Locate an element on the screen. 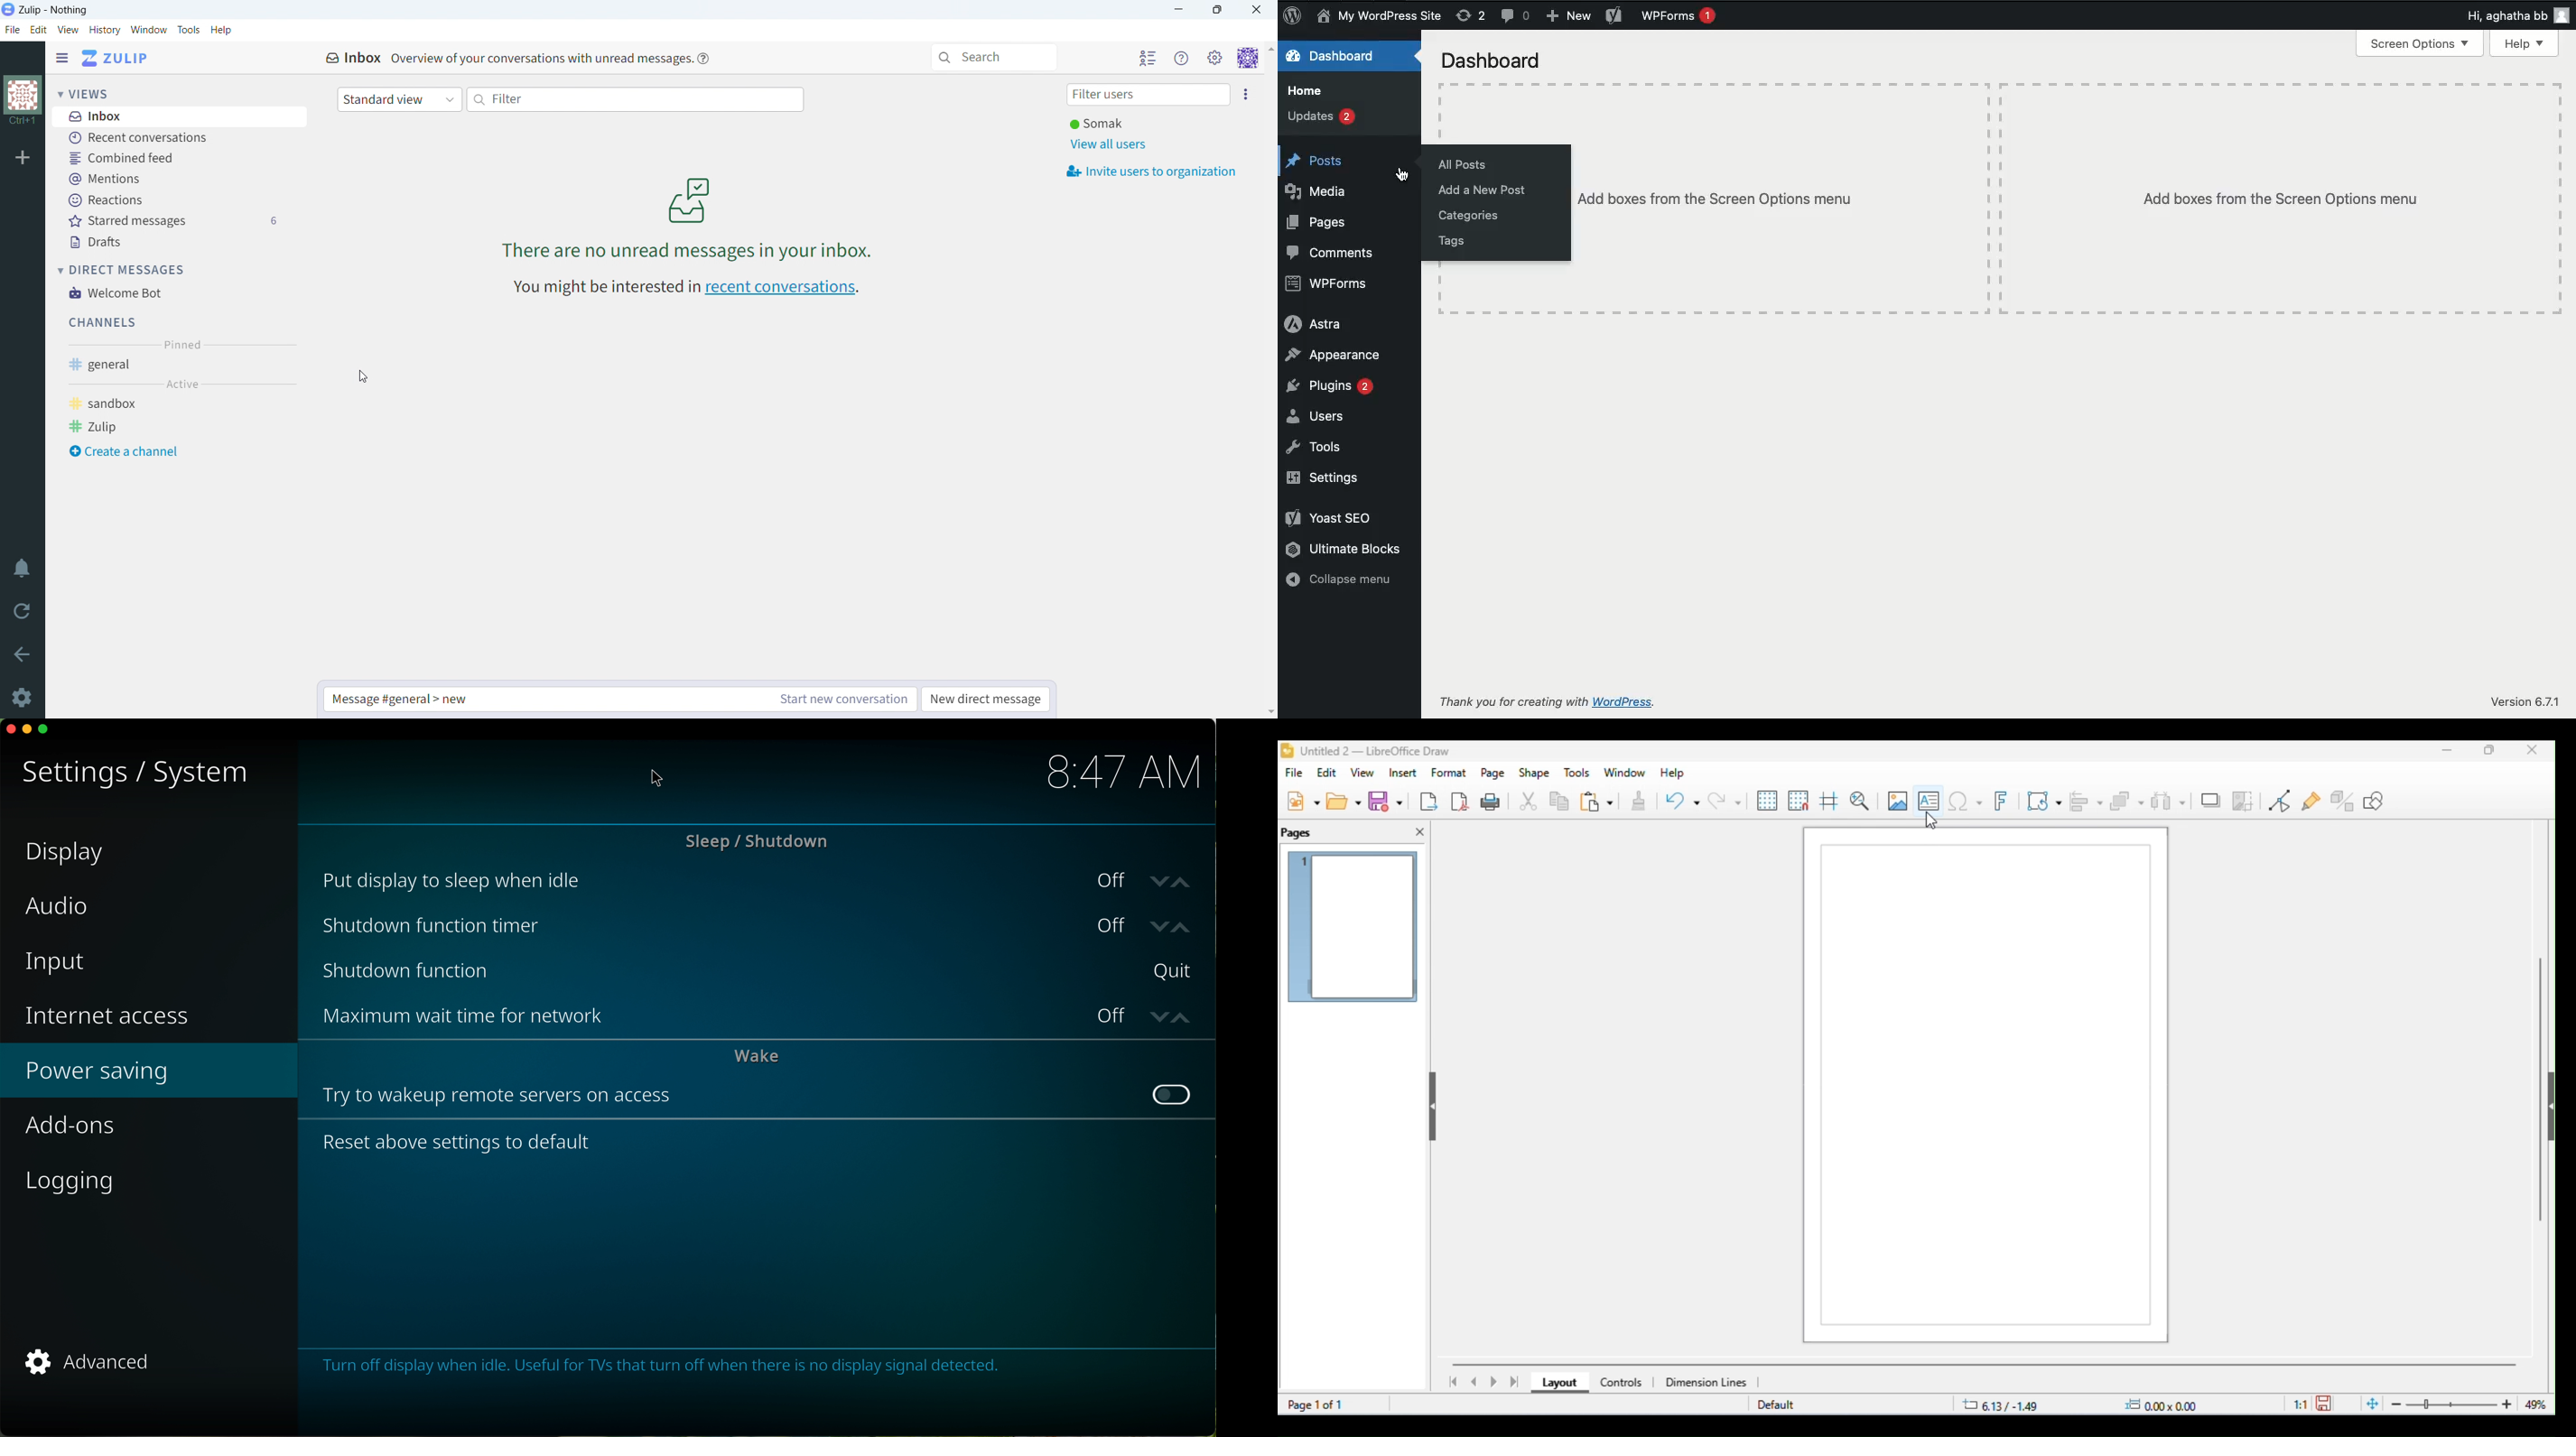 Image resolution: width=2576 pixels, height=1456 pixels. view is located at coordinates (67, 29).